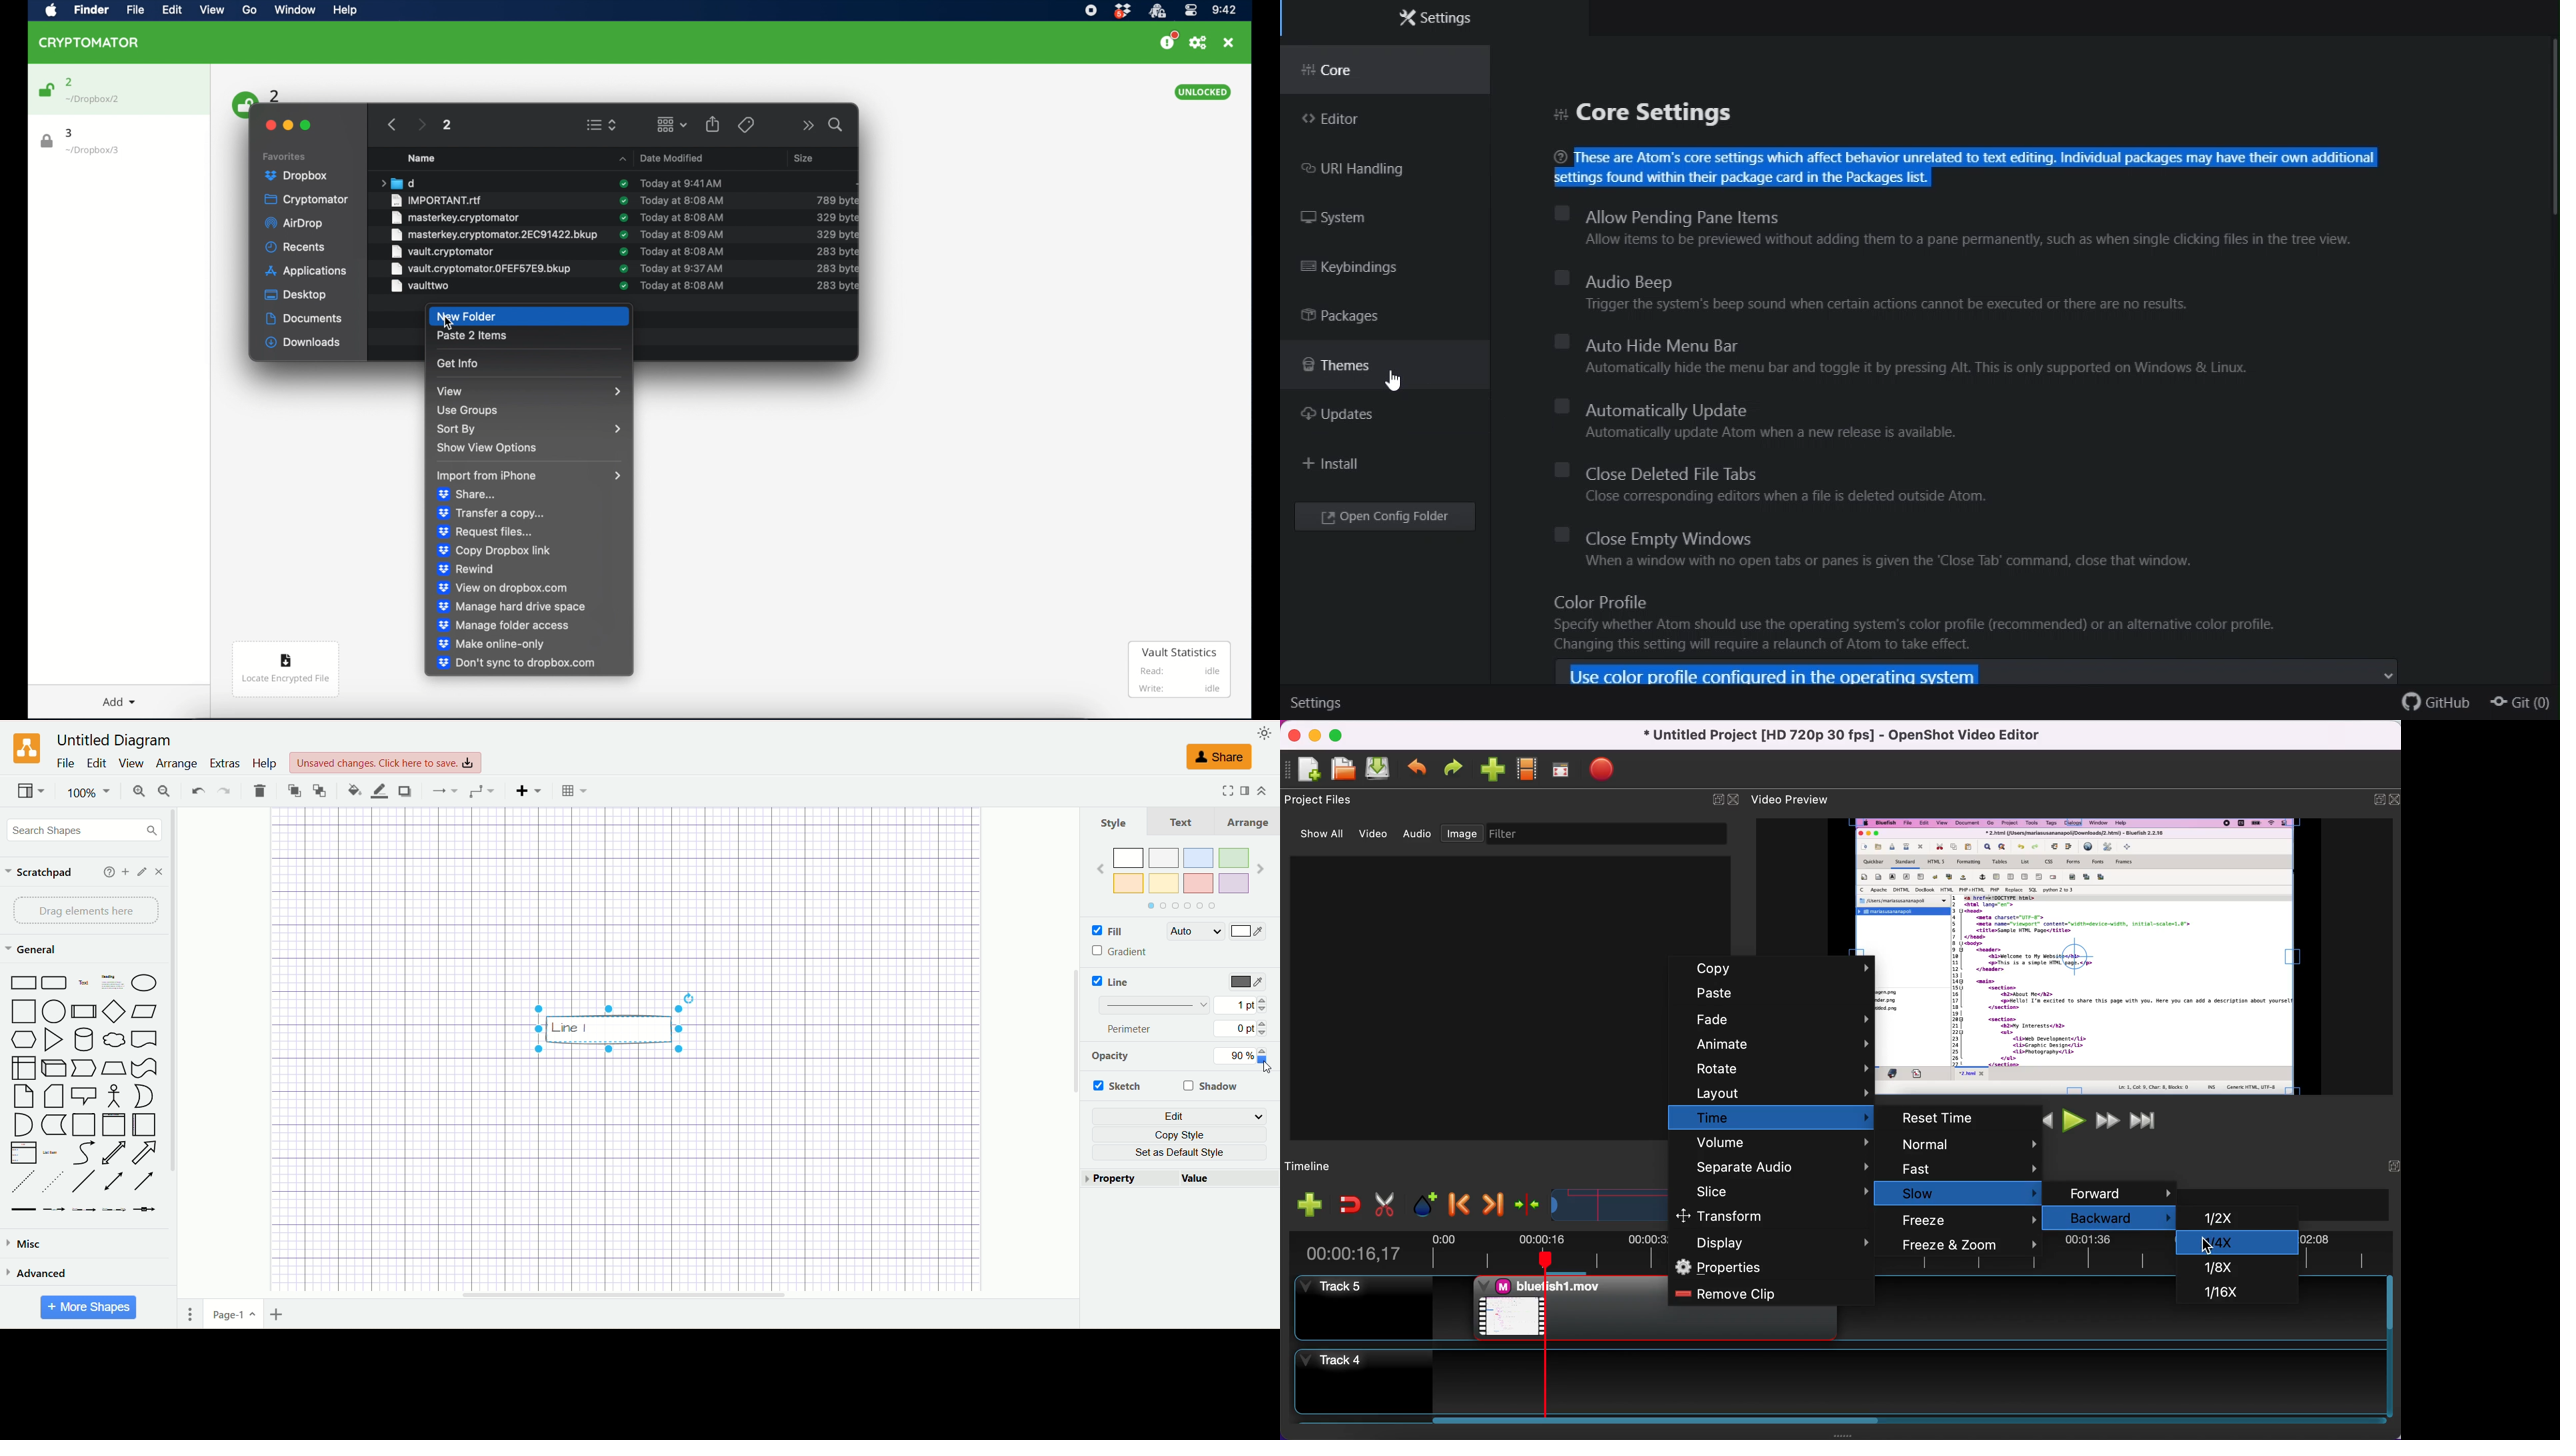 Image resolution: width=2576 pixels, height=1456 pixels. What do you see at coordinates (83, 1153) in the screenshot?
I see `Curve` at bounding box center [83, 1153].